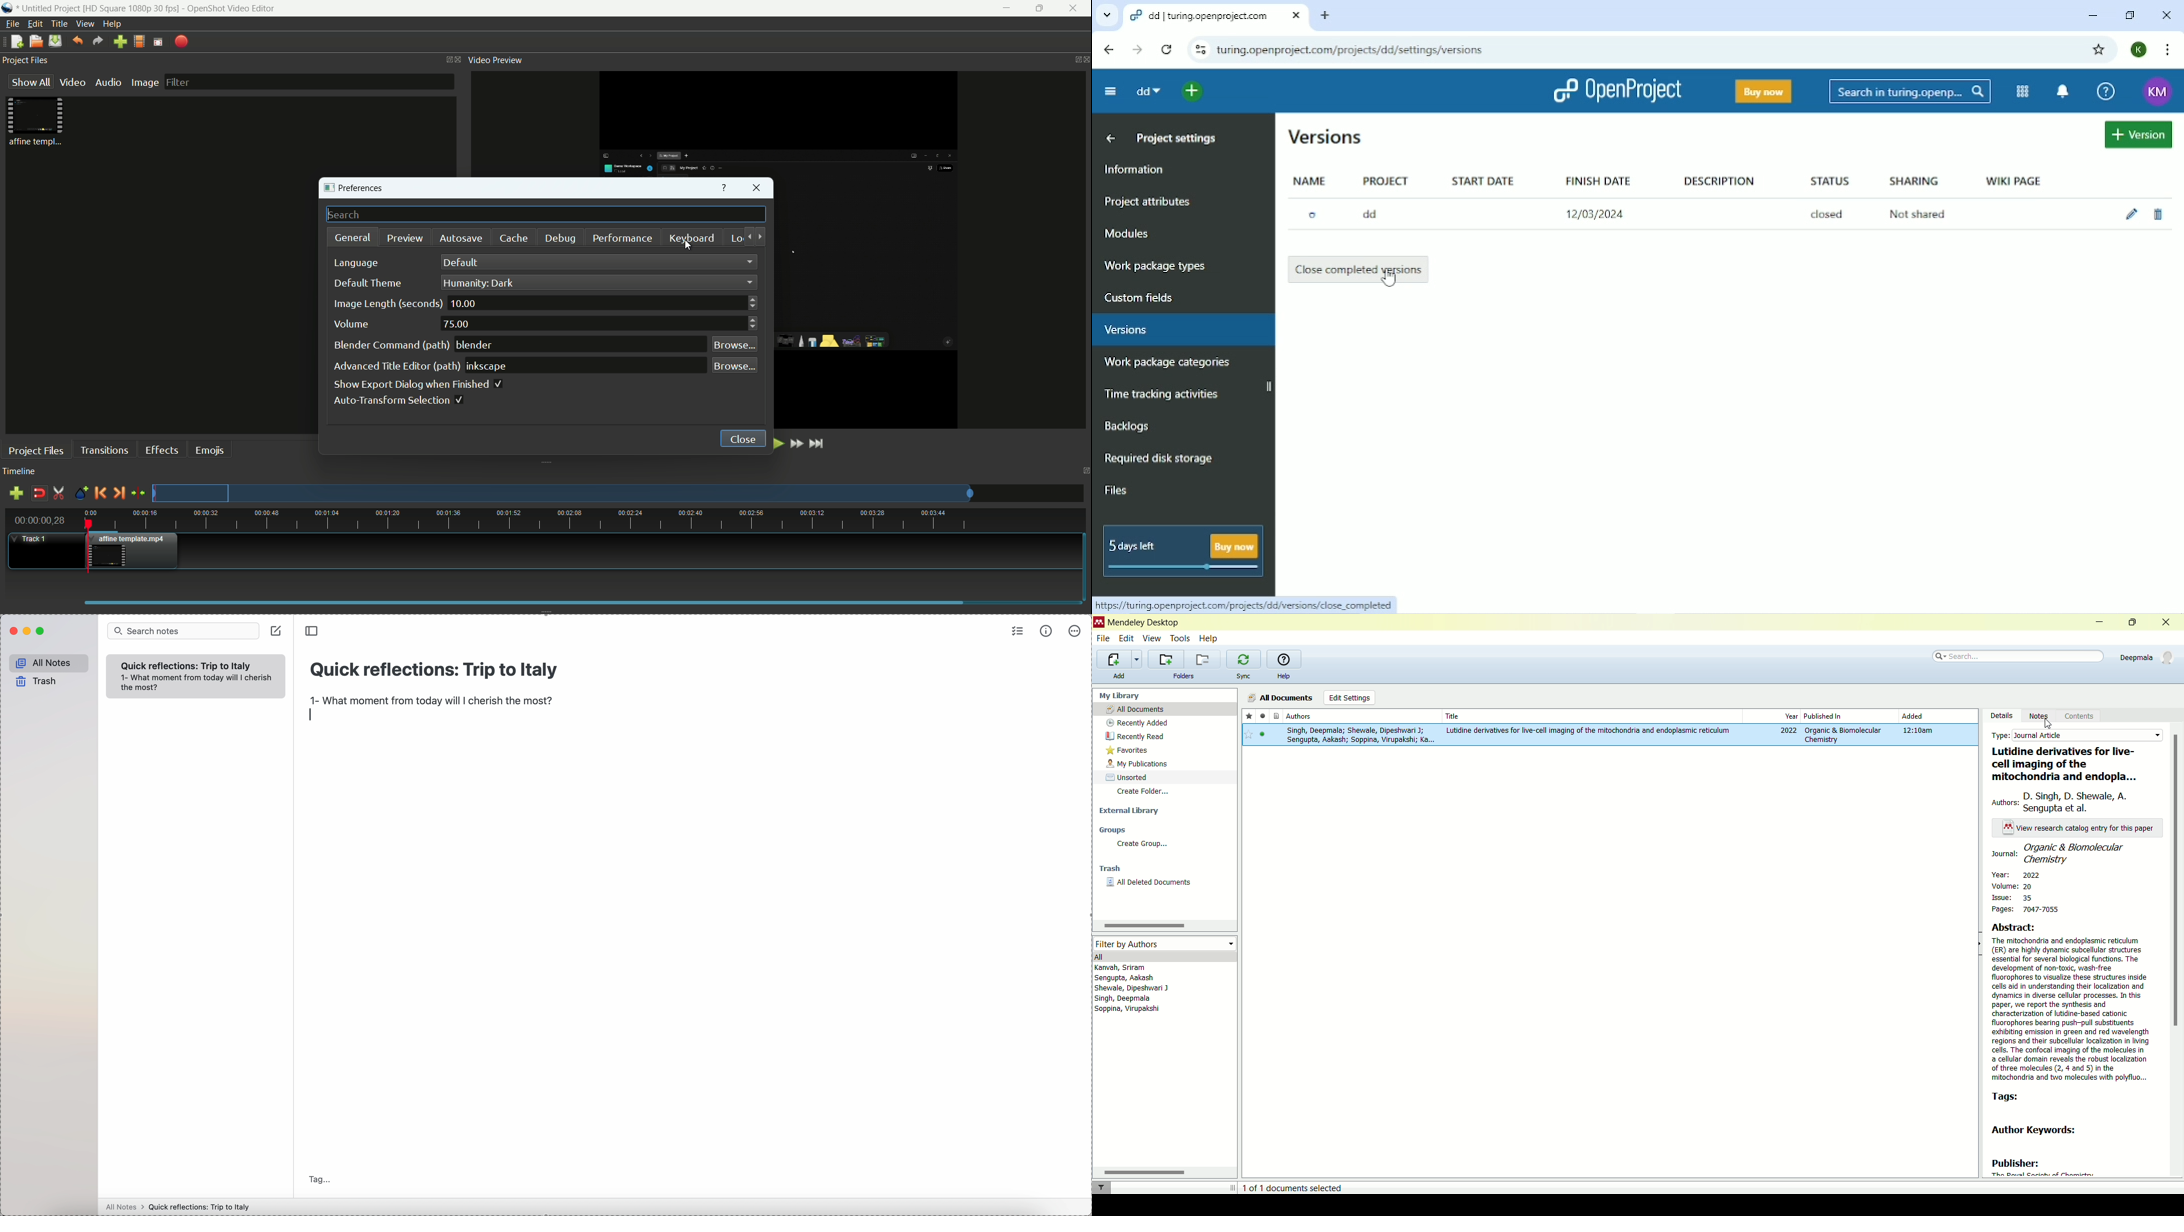 The image size is (2184, 1232). Describe the element at coordinates (1210, 639) in the screenshot. I see `help` at that location.